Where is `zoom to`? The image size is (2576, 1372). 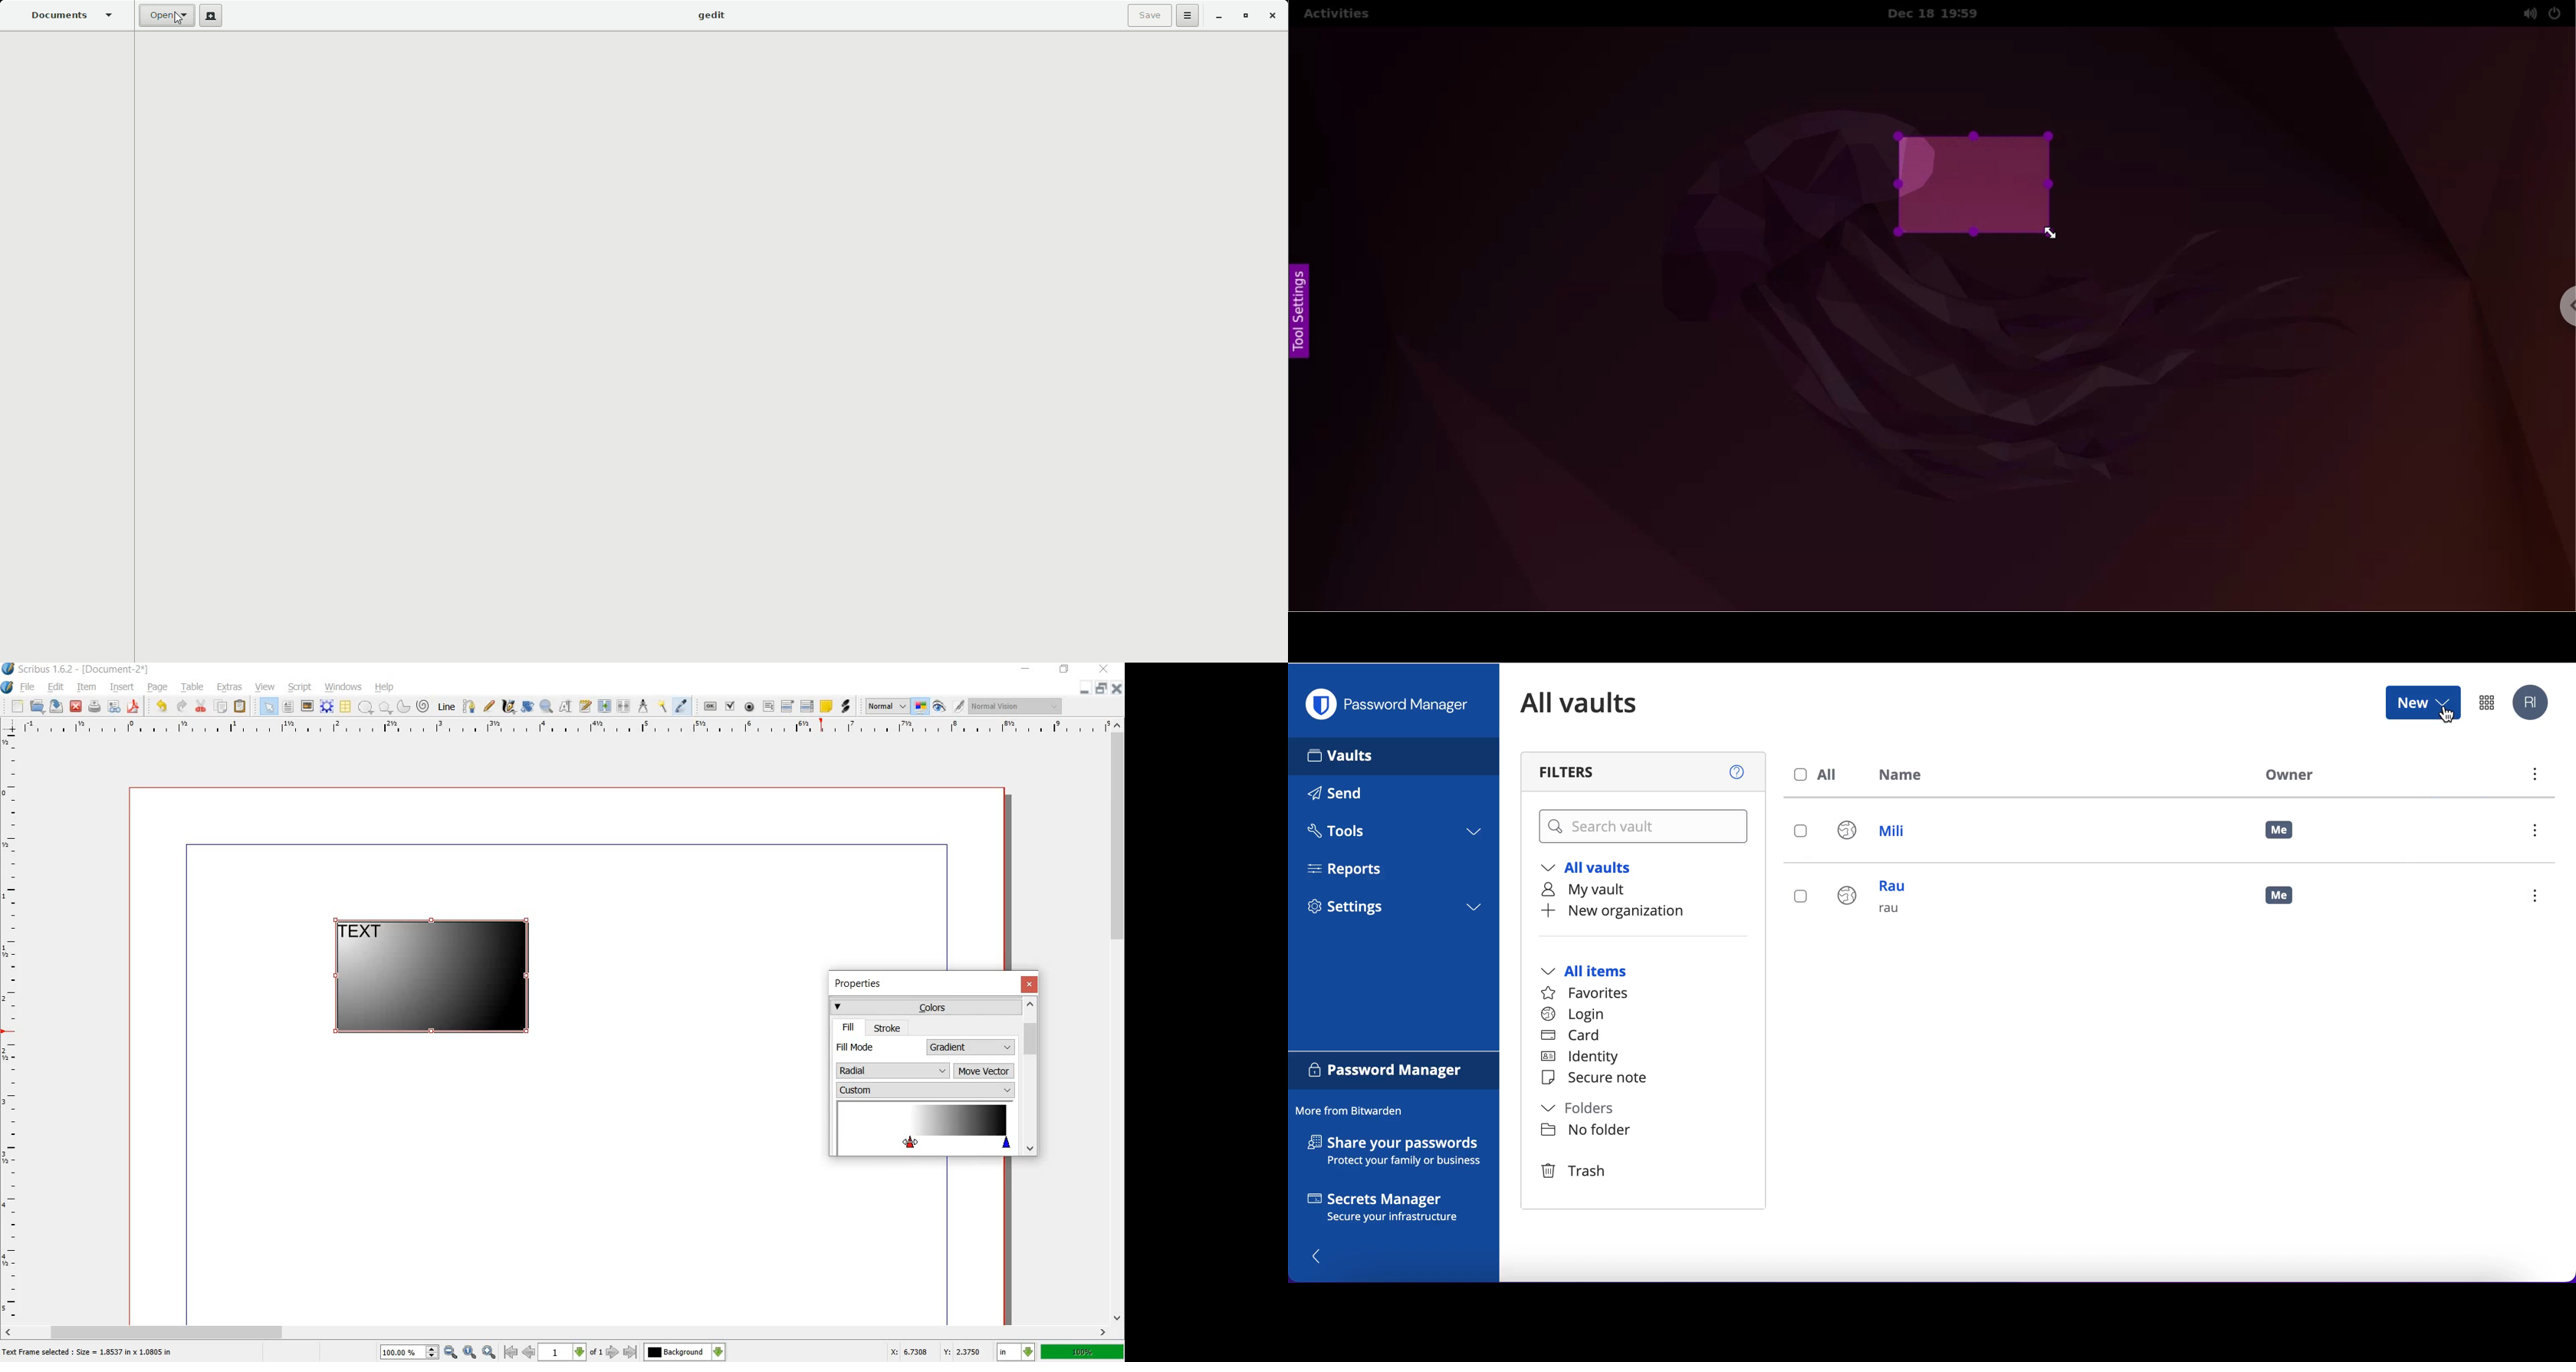 zoom to is located at coordinates (470, 1353).